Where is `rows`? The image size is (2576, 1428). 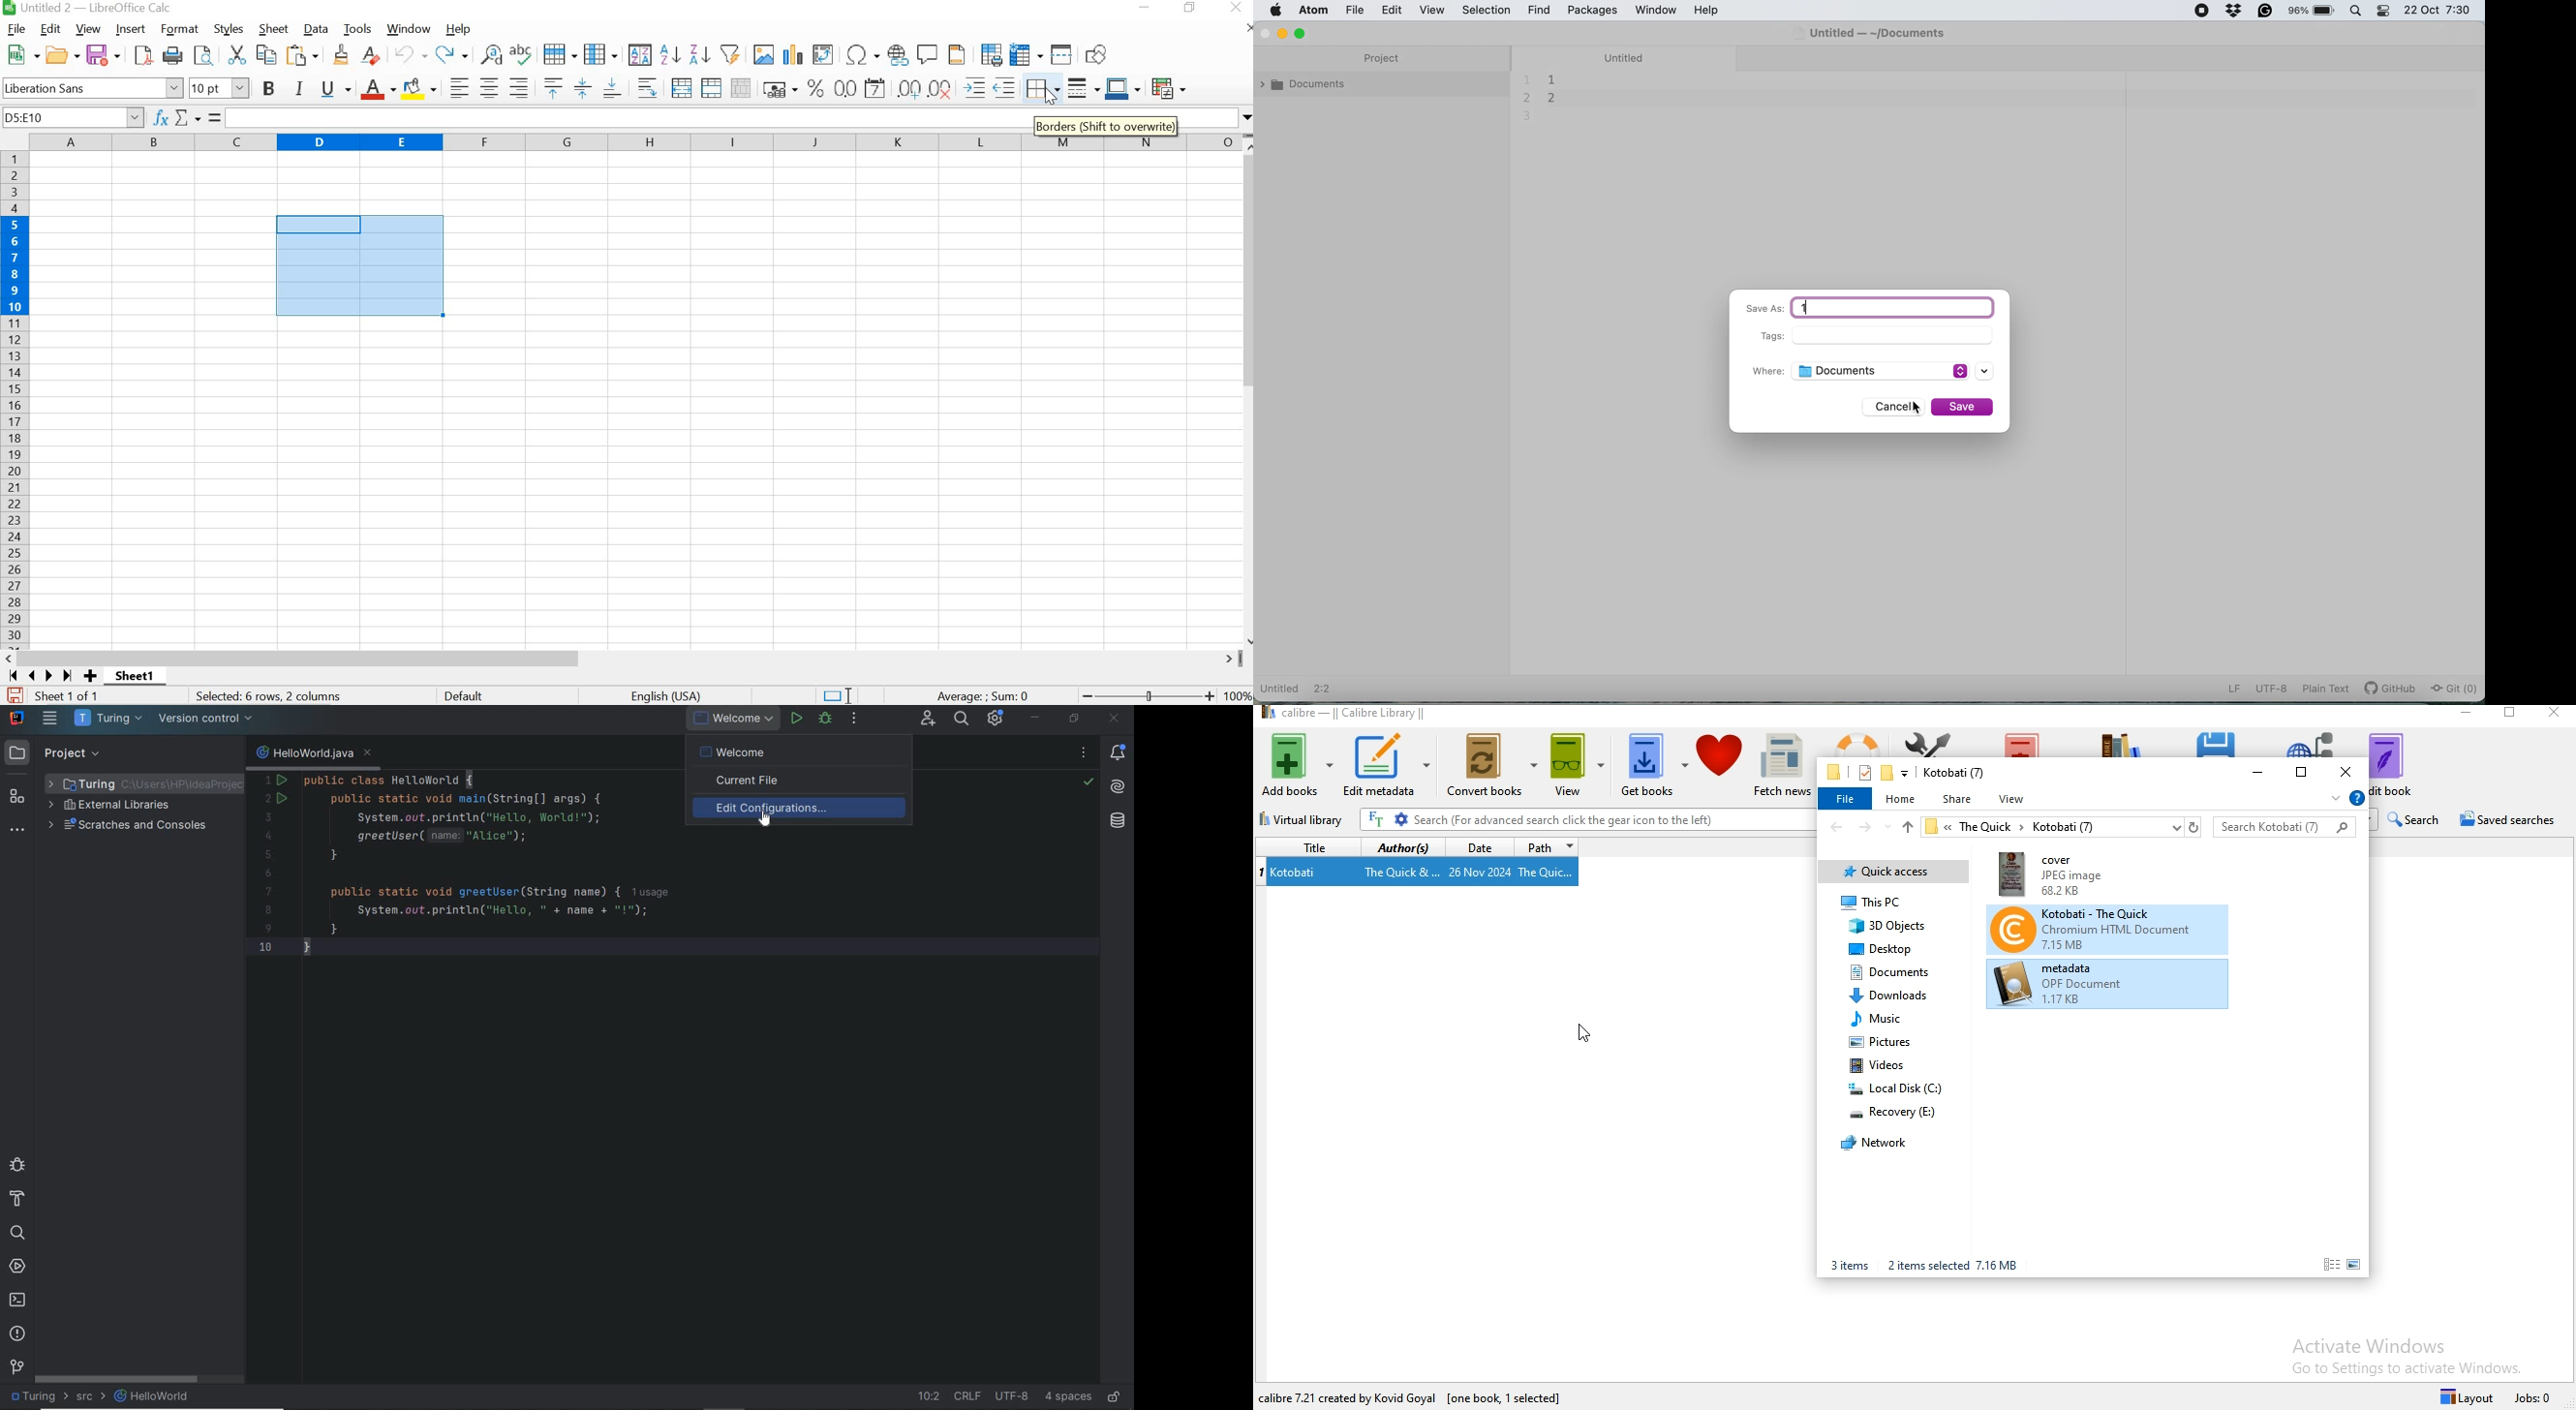 rows is located at coordinates (14, 400).